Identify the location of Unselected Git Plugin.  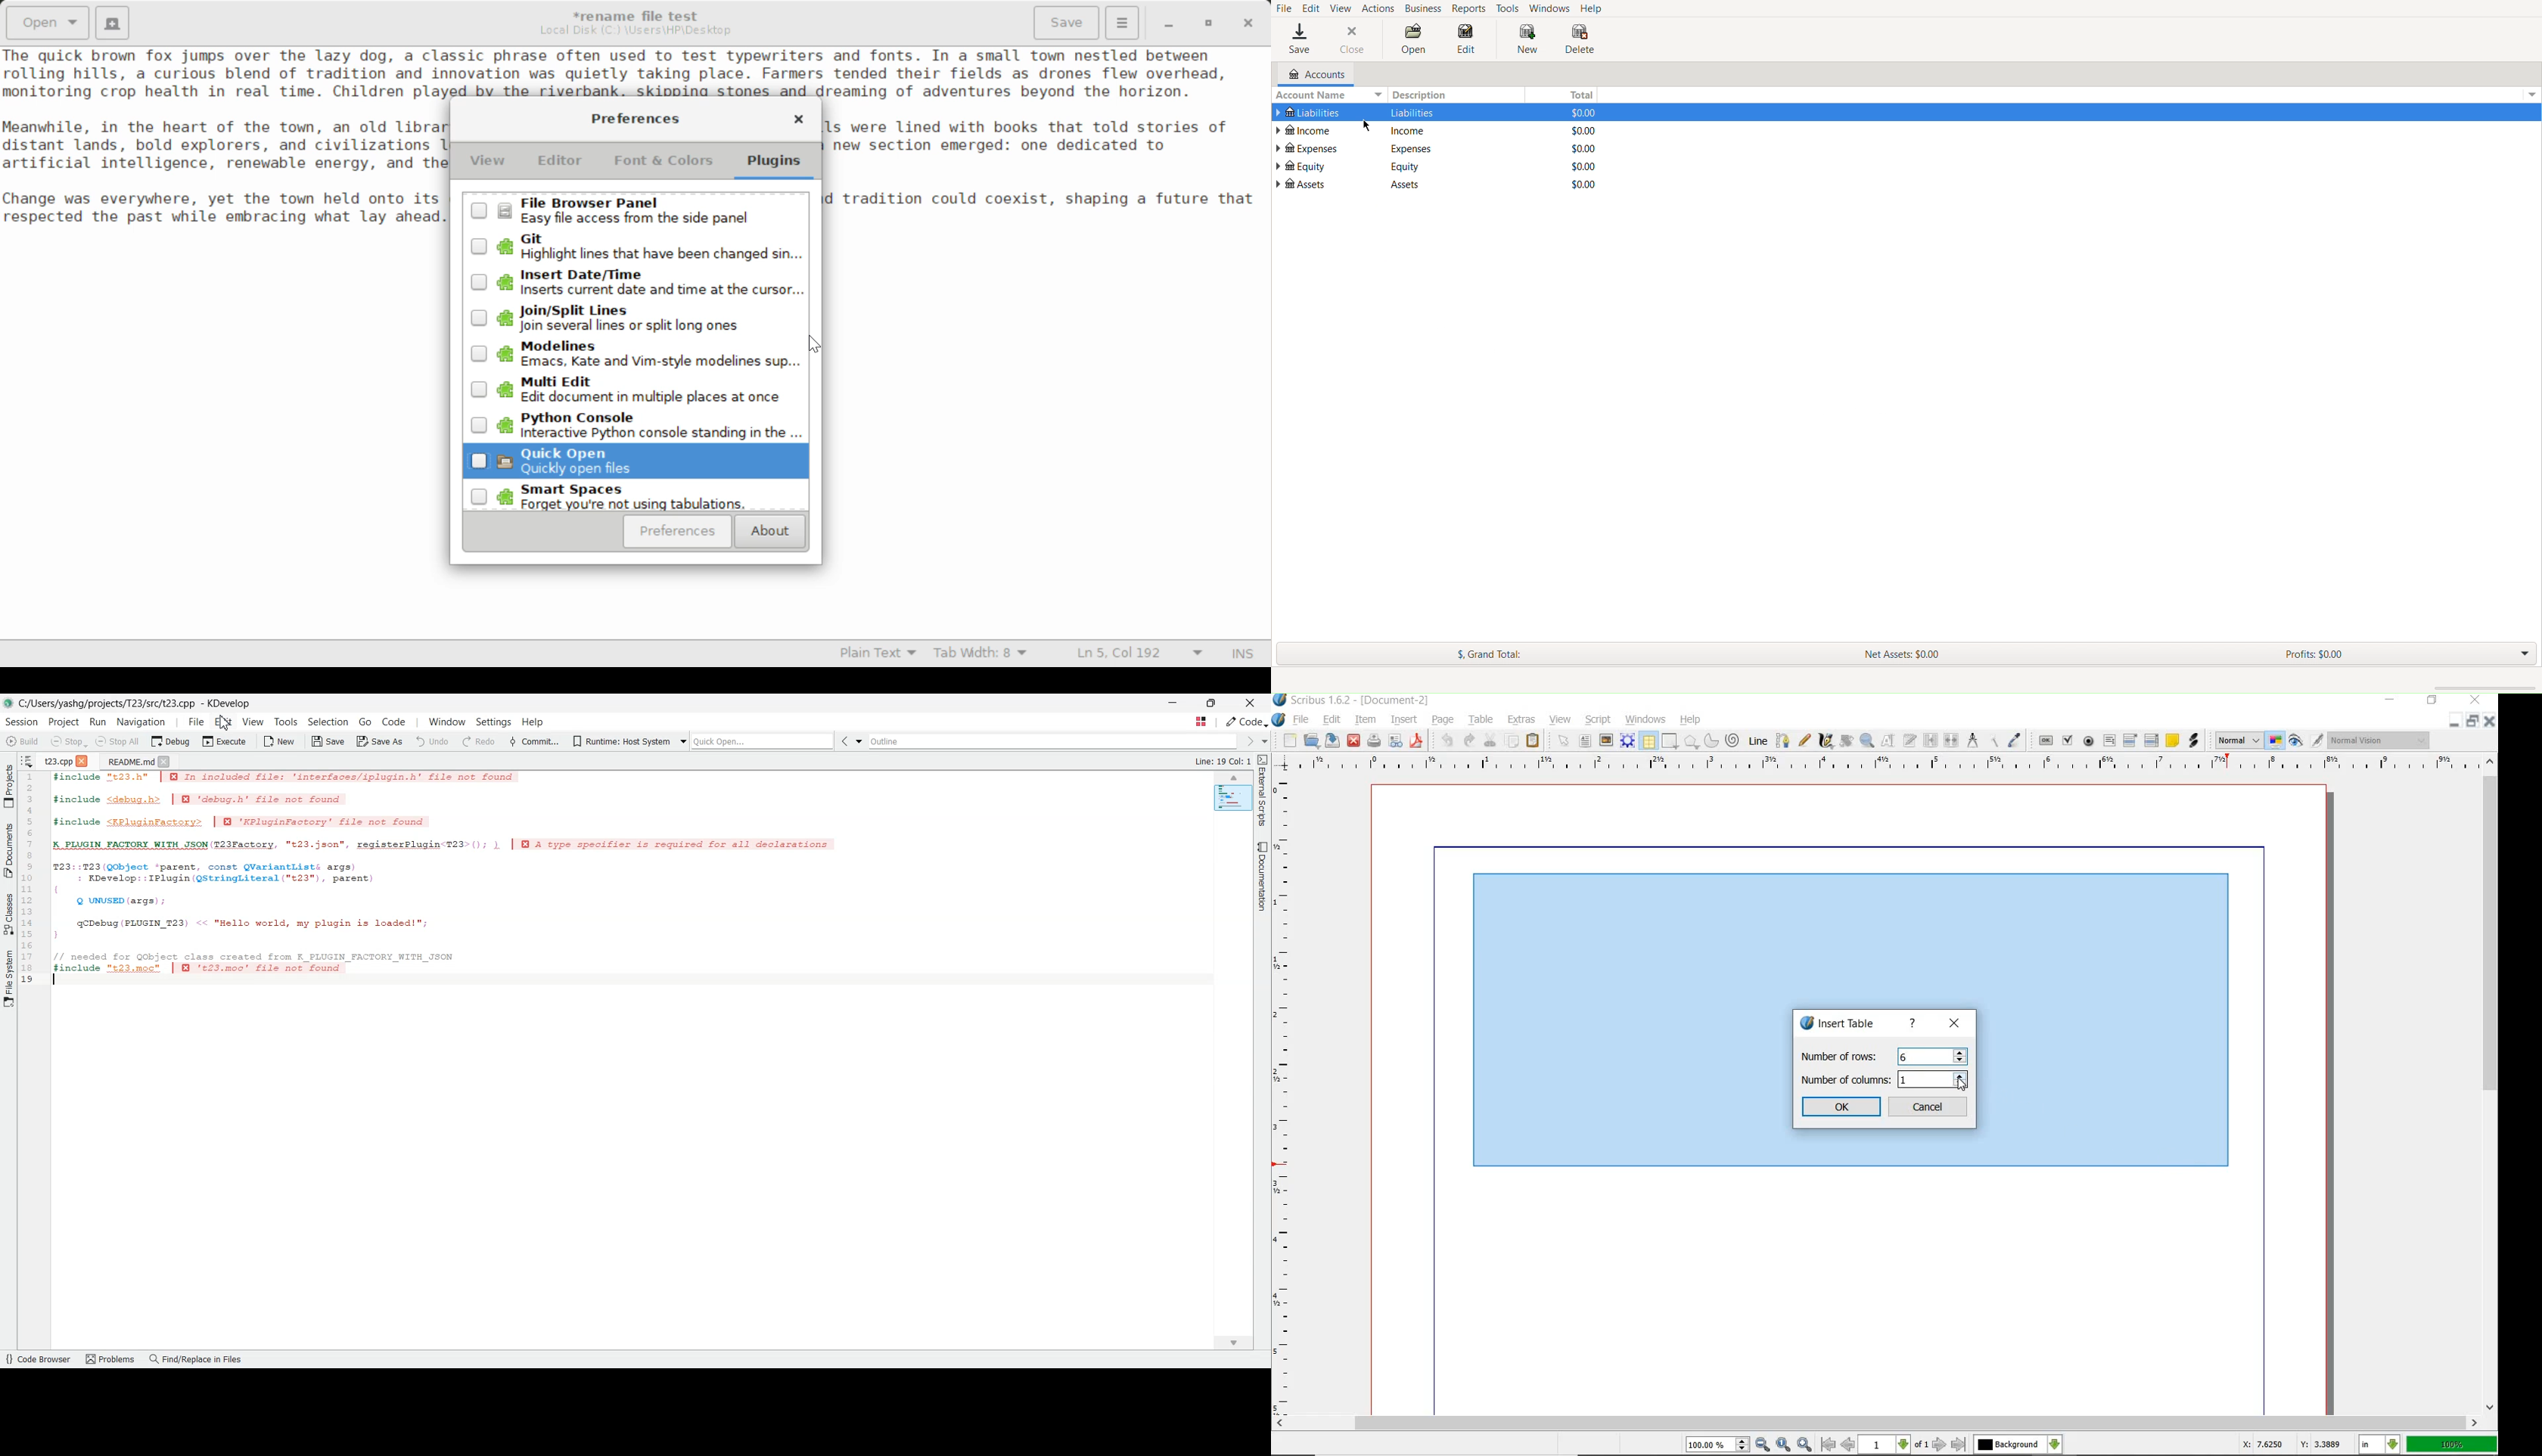
(639, 246).